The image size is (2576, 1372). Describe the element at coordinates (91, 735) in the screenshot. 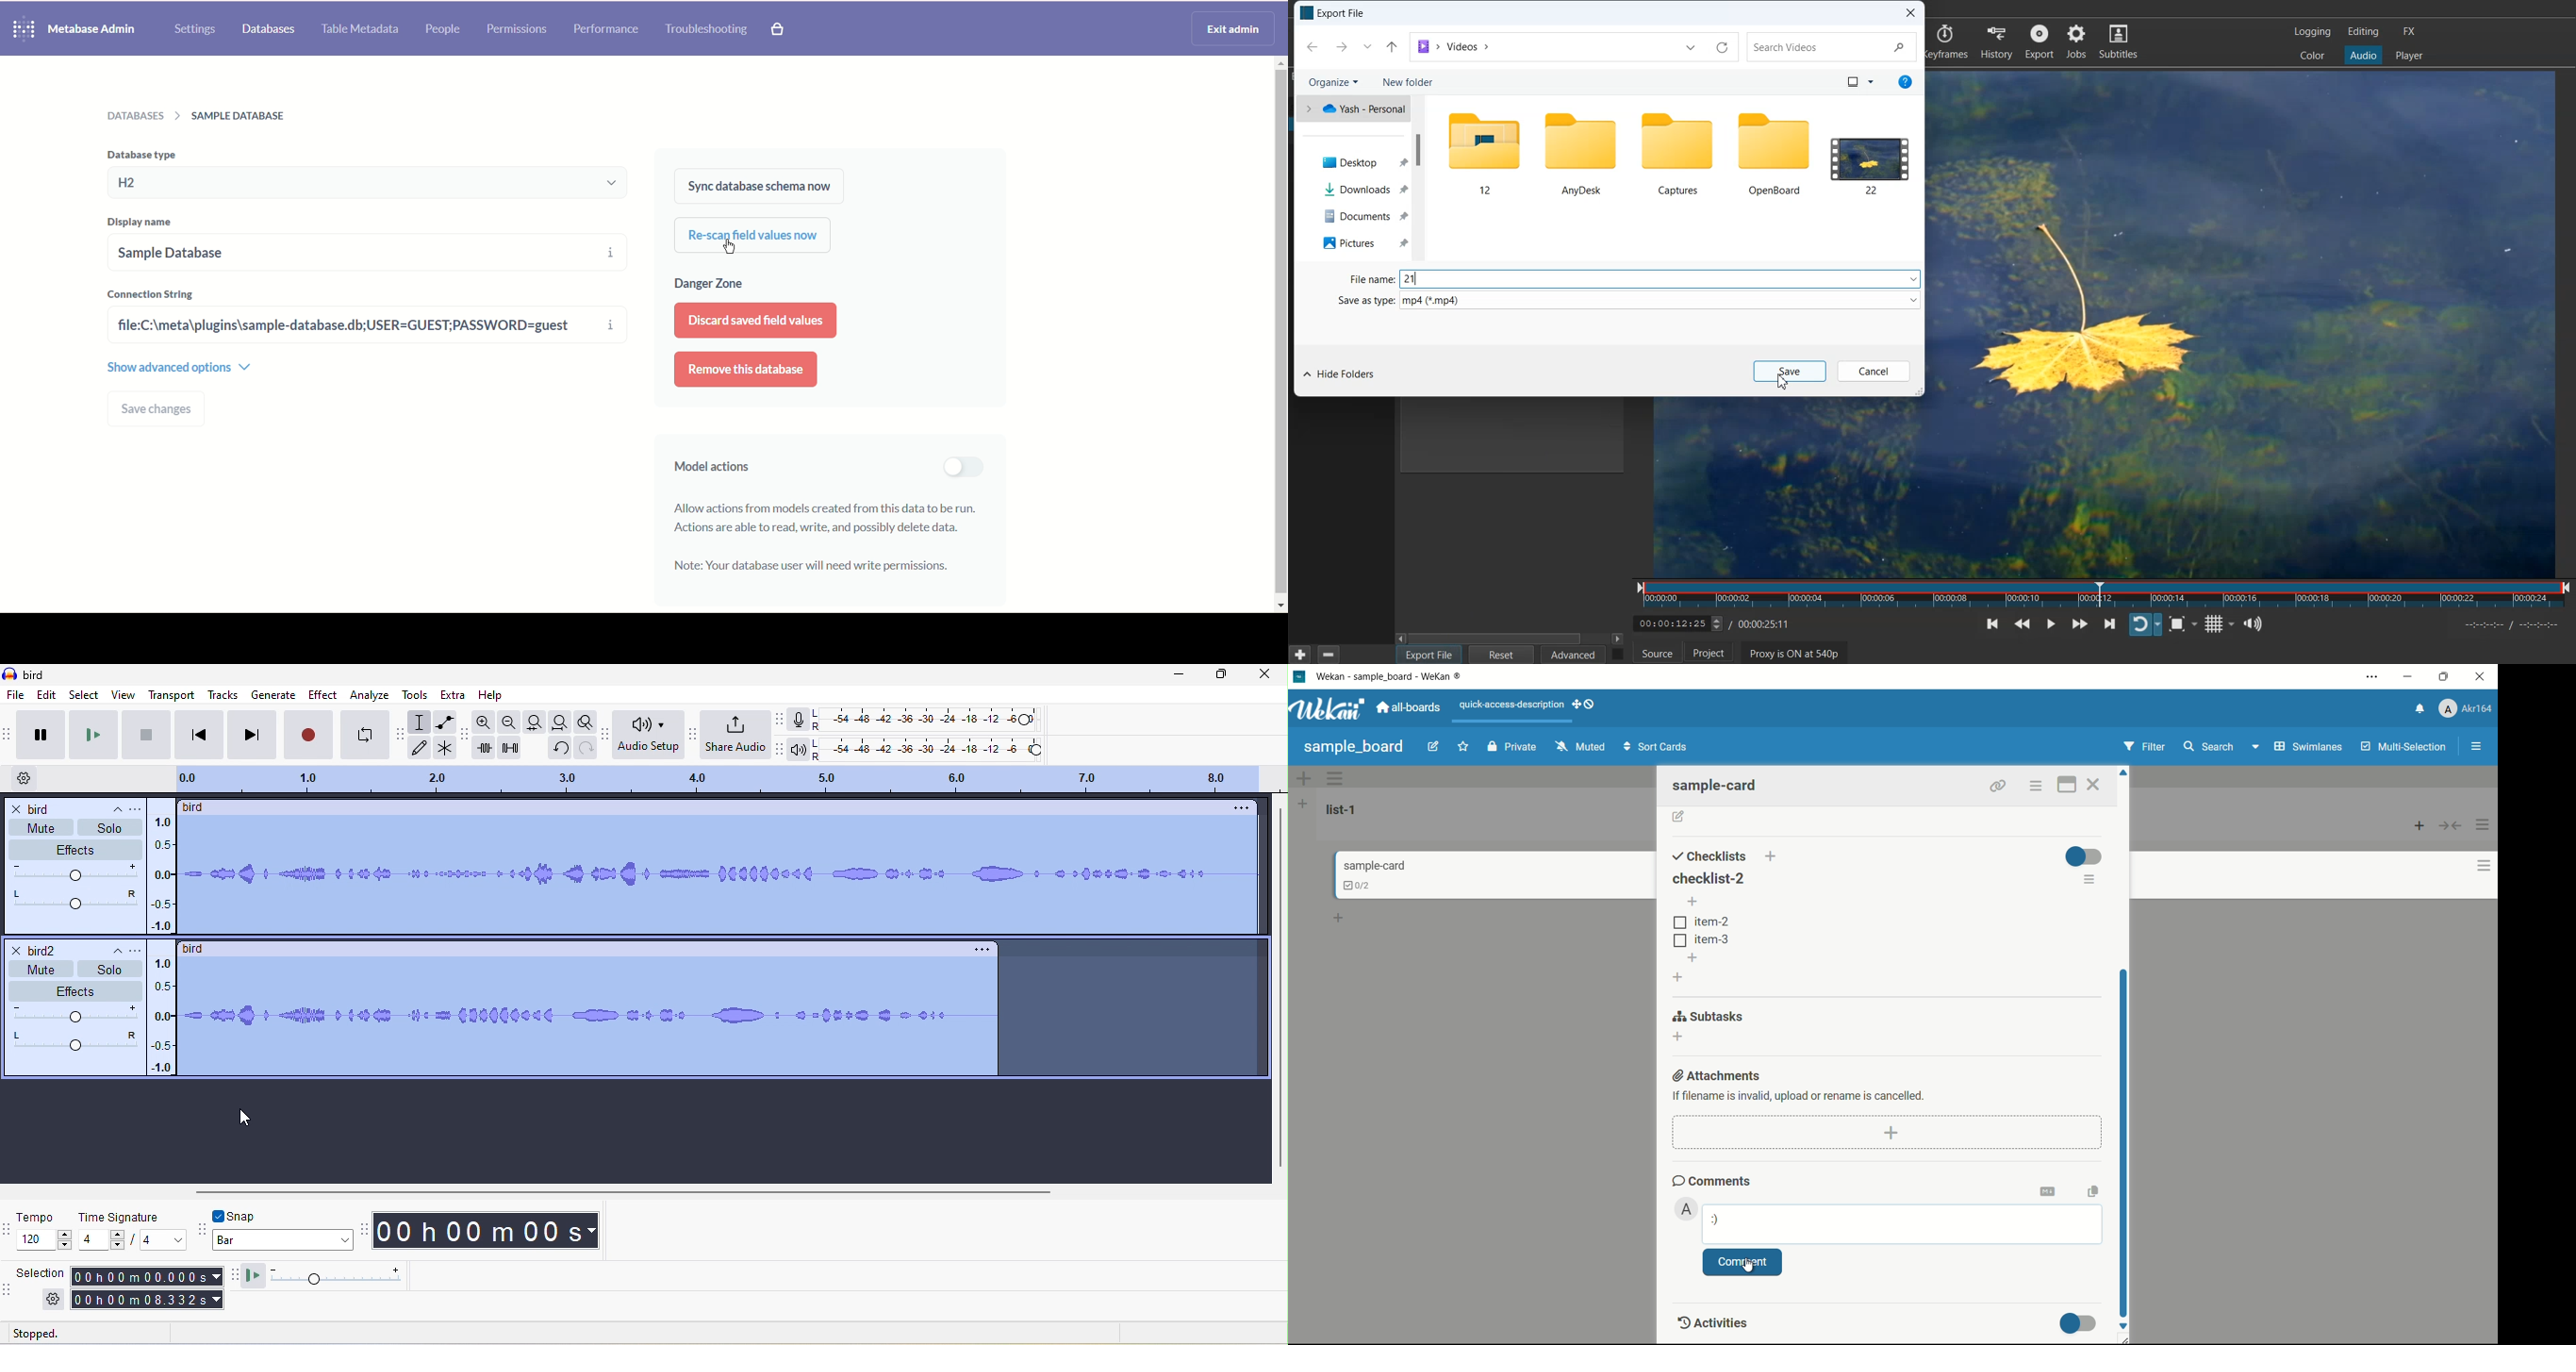

I see `play` at that location.